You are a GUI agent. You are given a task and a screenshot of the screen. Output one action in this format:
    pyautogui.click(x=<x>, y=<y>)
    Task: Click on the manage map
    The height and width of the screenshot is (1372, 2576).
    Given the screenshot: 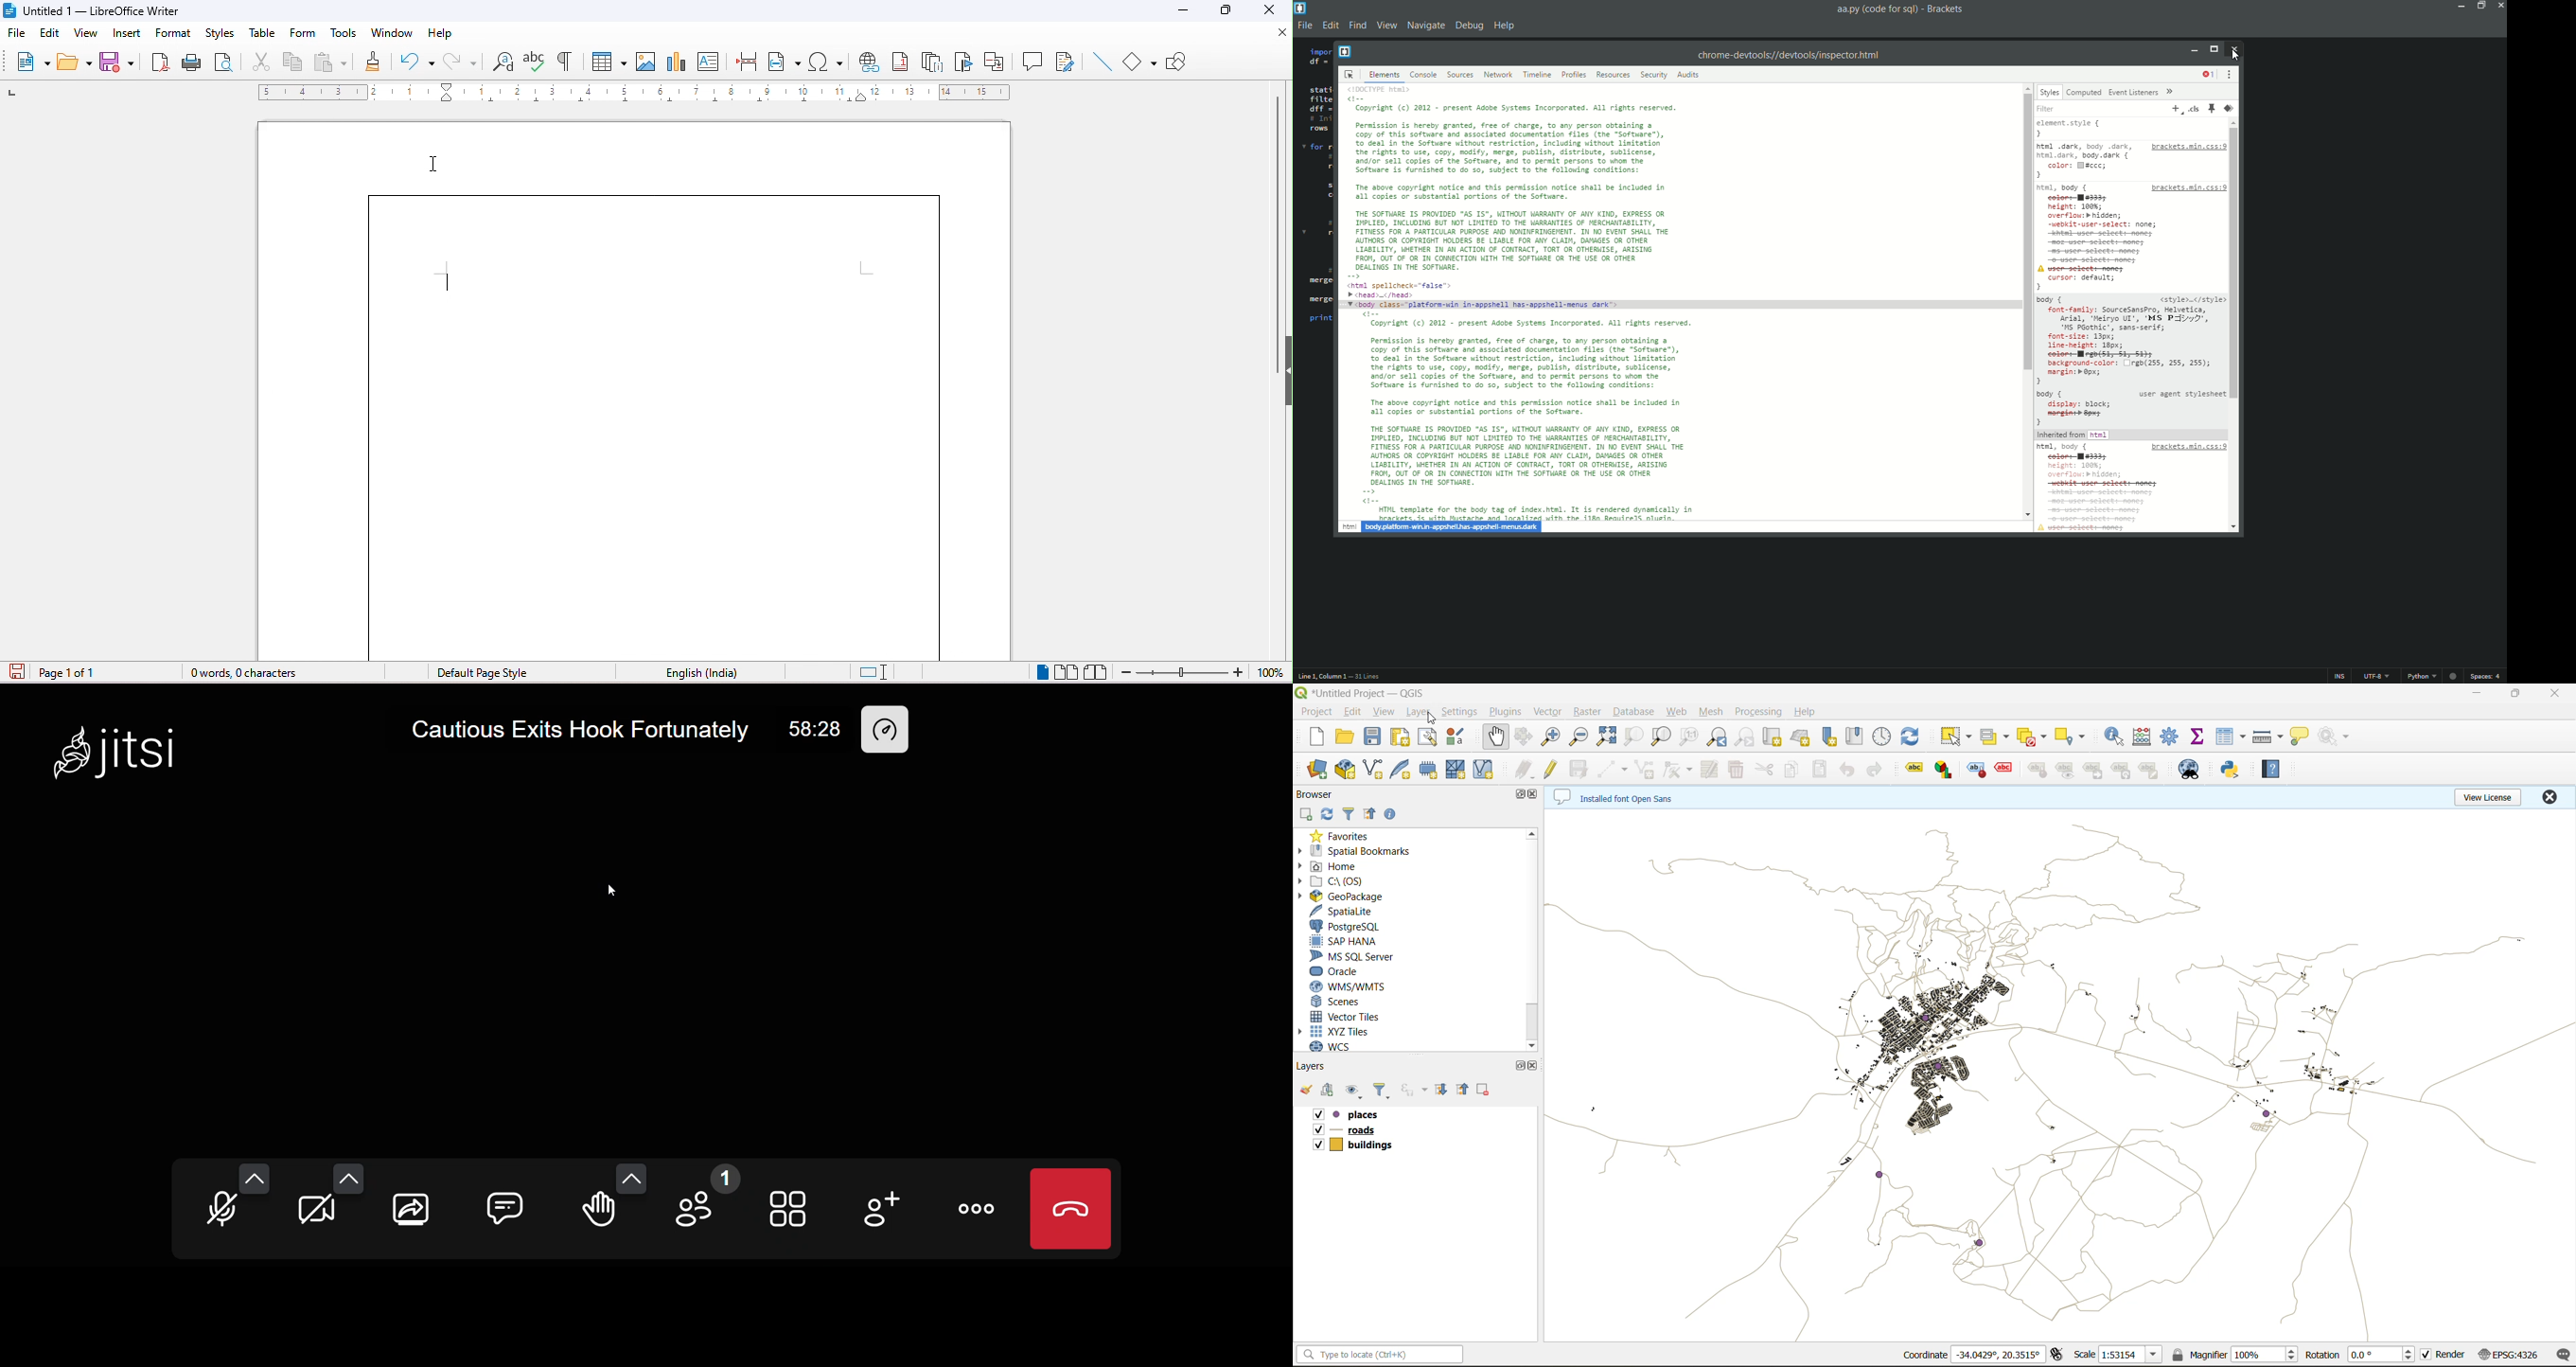 What is the action you would take?
    pyautogui.click(x=1354, y=1091)
    